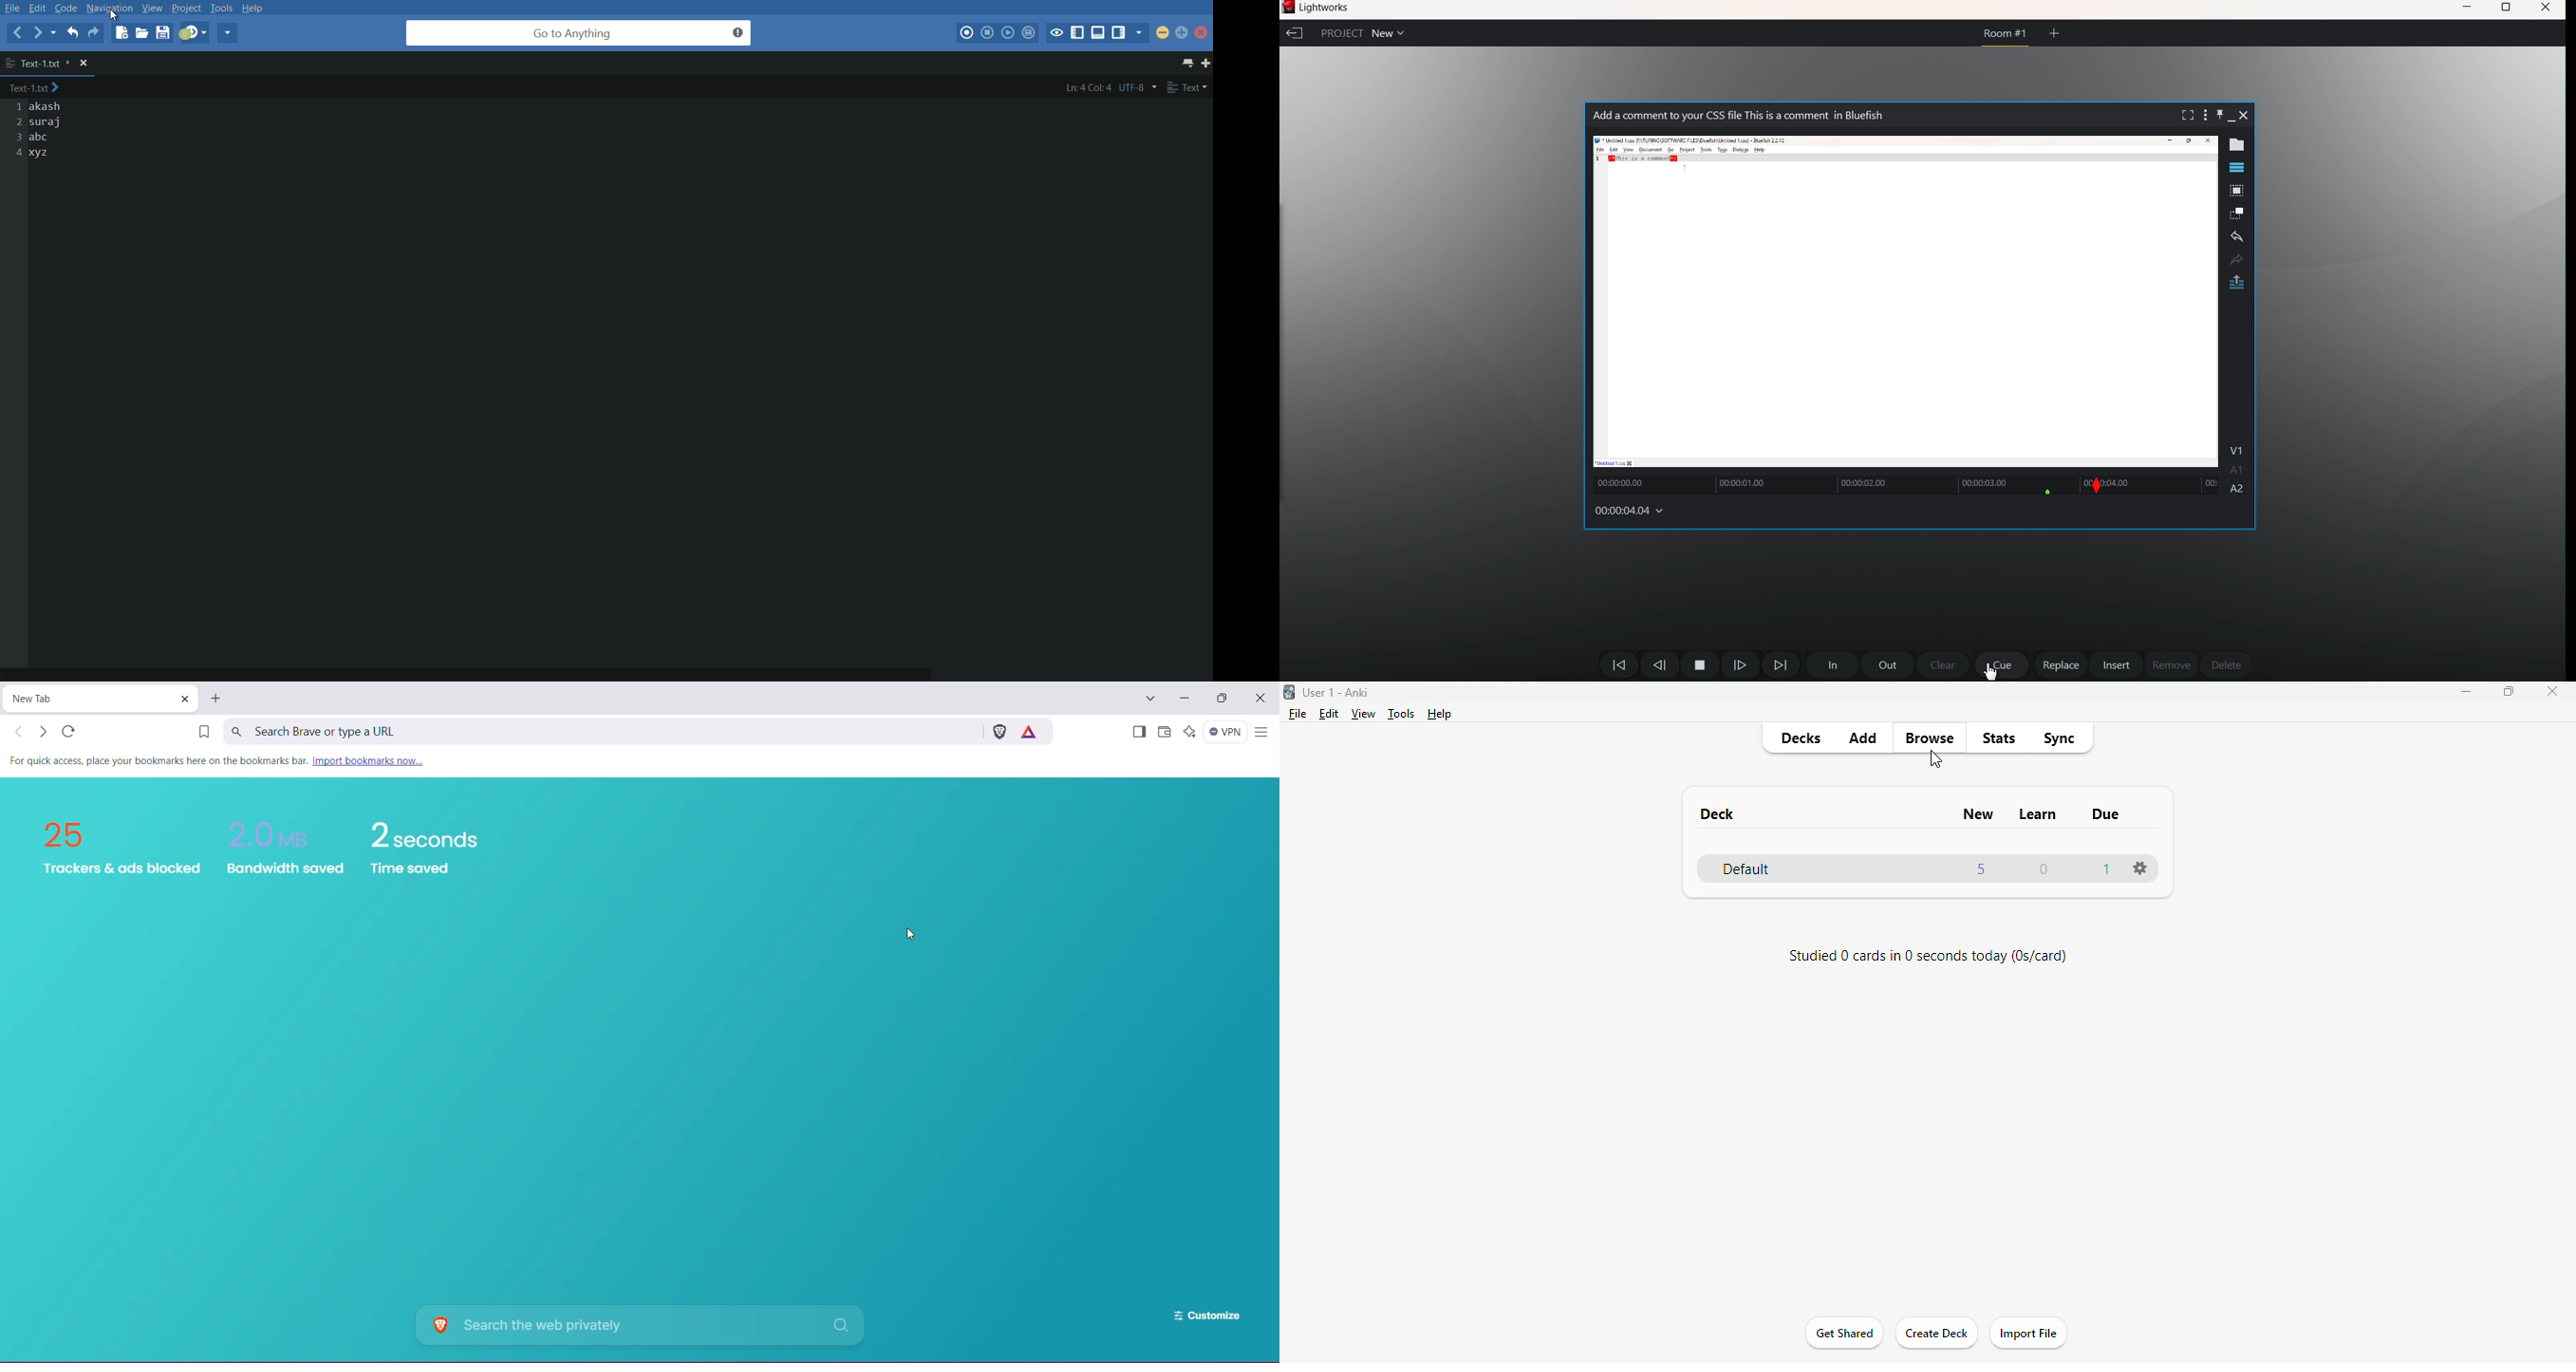  What do you see at coordinates (2238, 284) in the screenshot?
I see `pop out original` at bounding box center [2238, 284].